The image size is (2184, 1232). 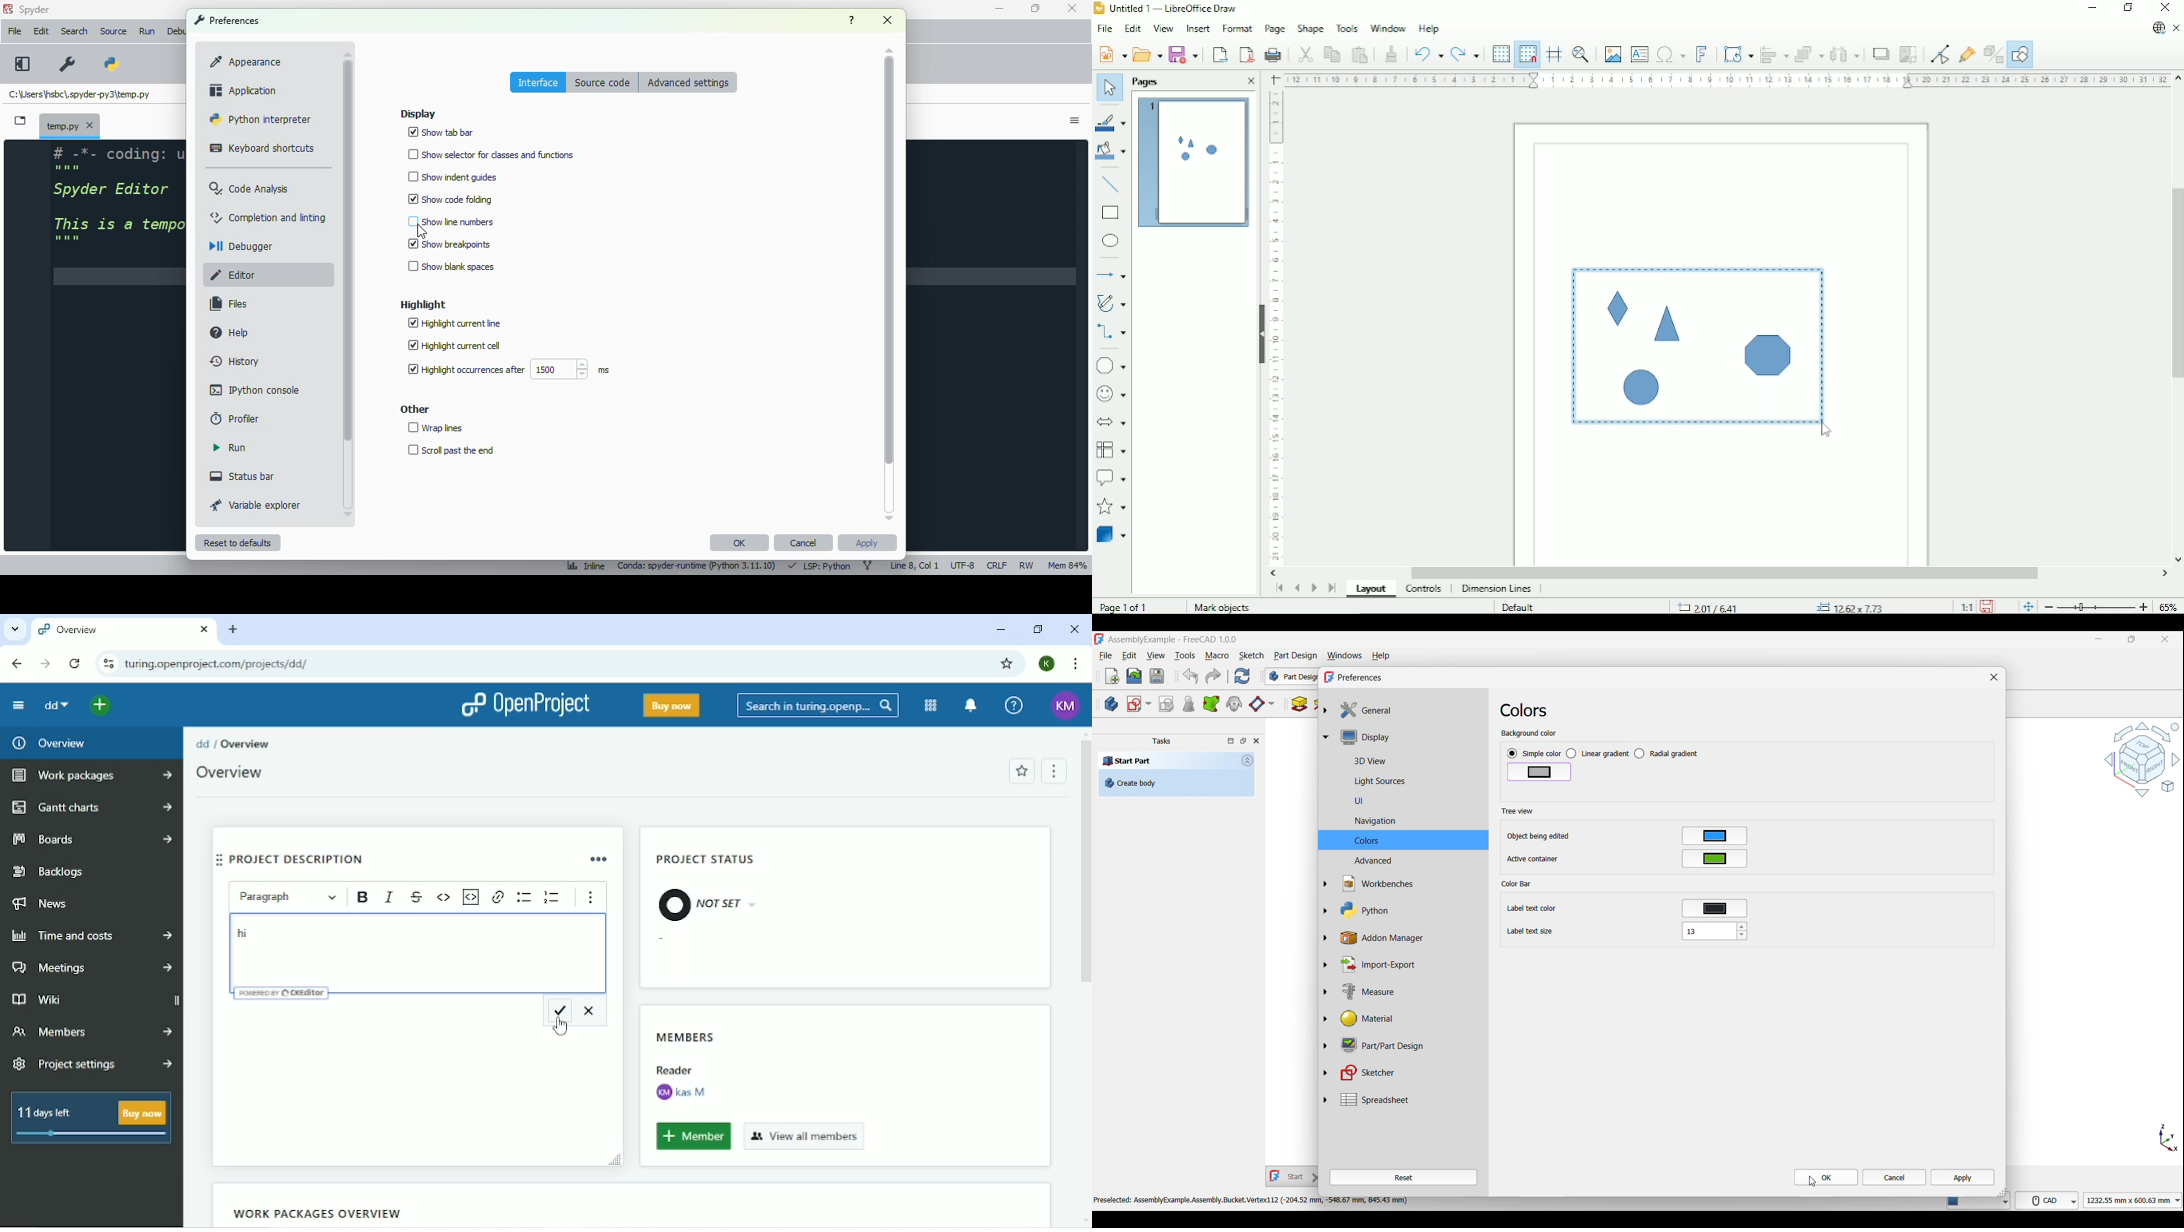 I want to click on temp, so click(x=70, y=125).